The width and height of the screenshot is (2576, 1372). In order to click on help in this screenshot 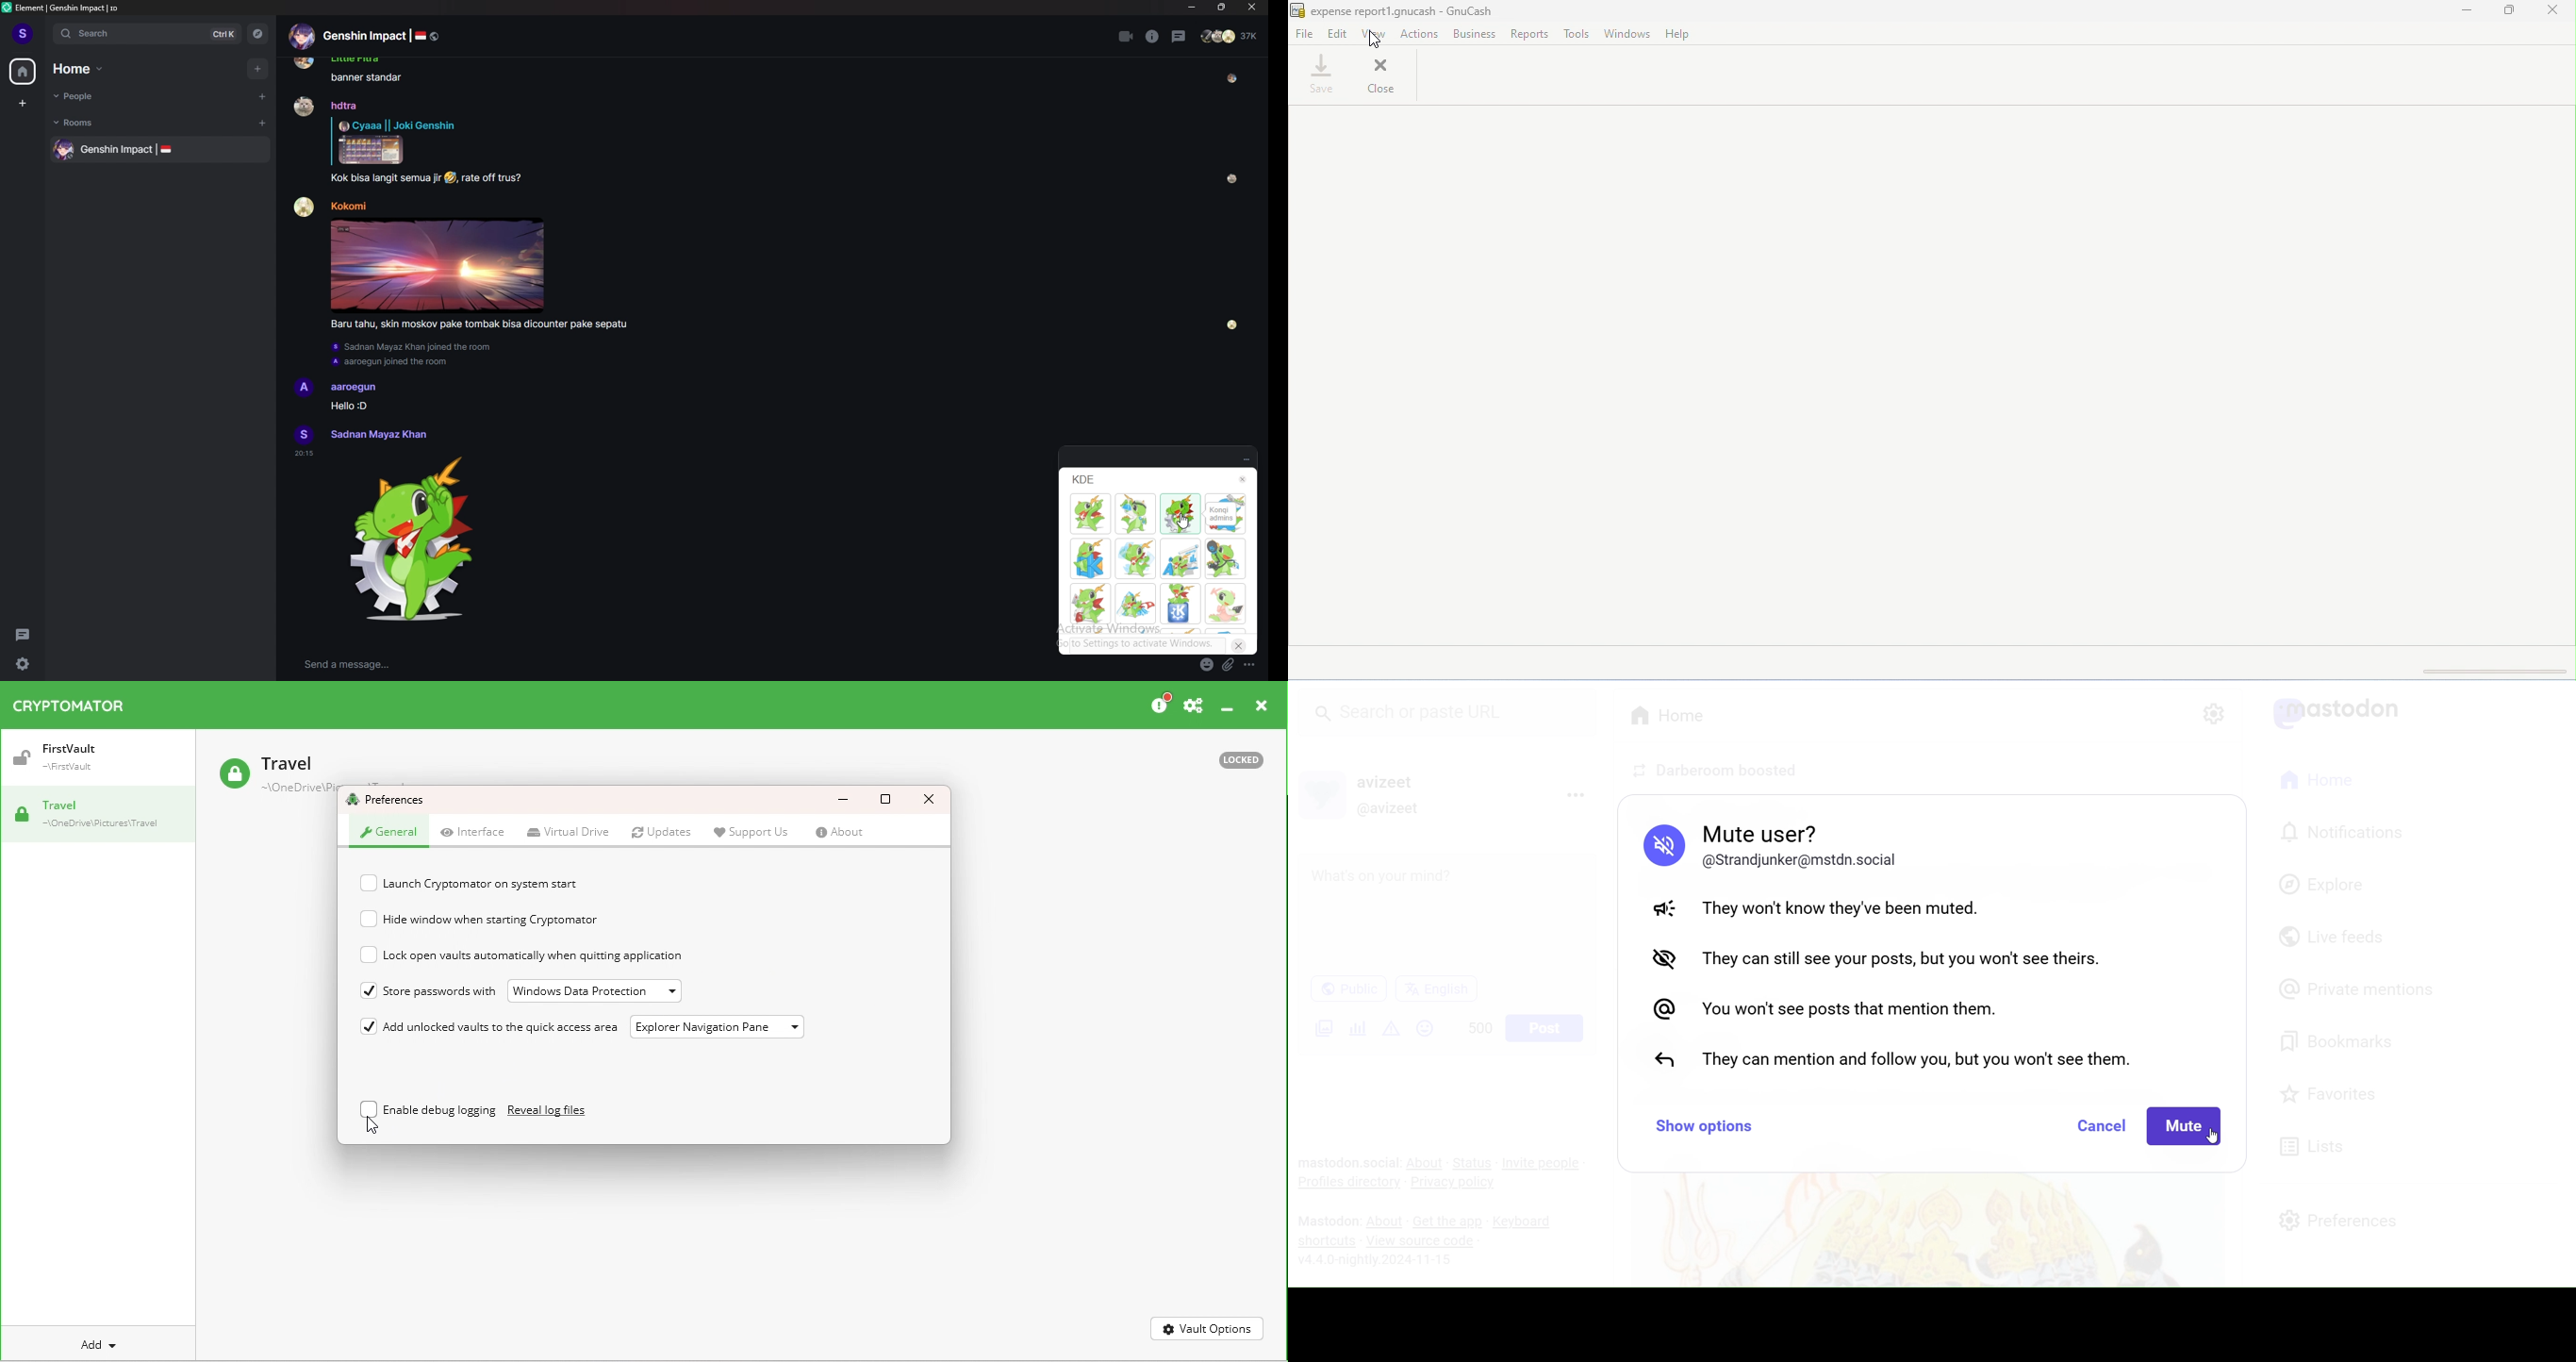, I will do `click(1678, 35)`.